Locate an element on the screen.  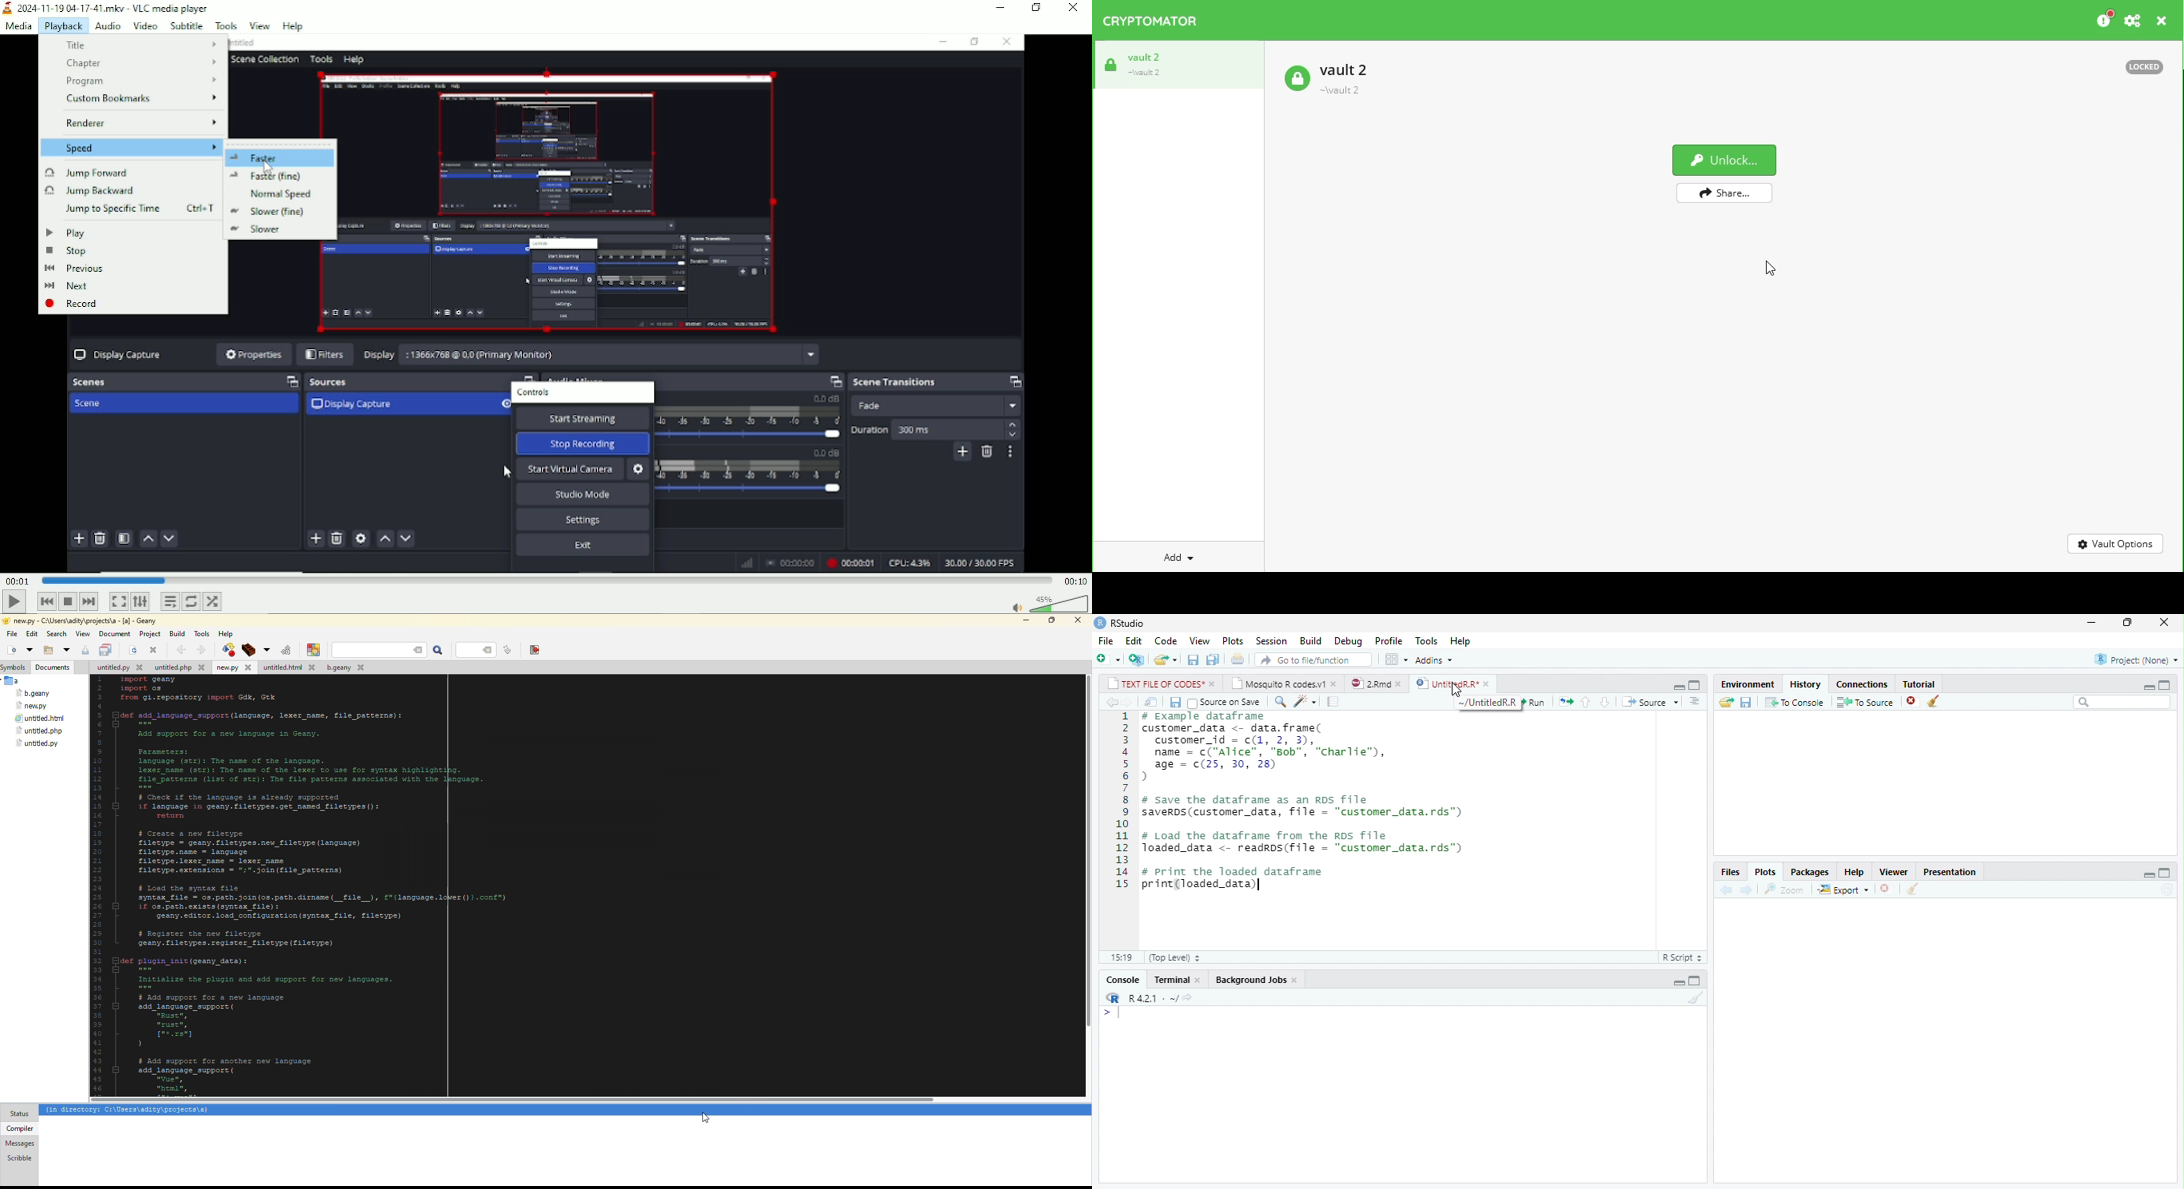
vault 2 is located at coordinates (1178, 64).